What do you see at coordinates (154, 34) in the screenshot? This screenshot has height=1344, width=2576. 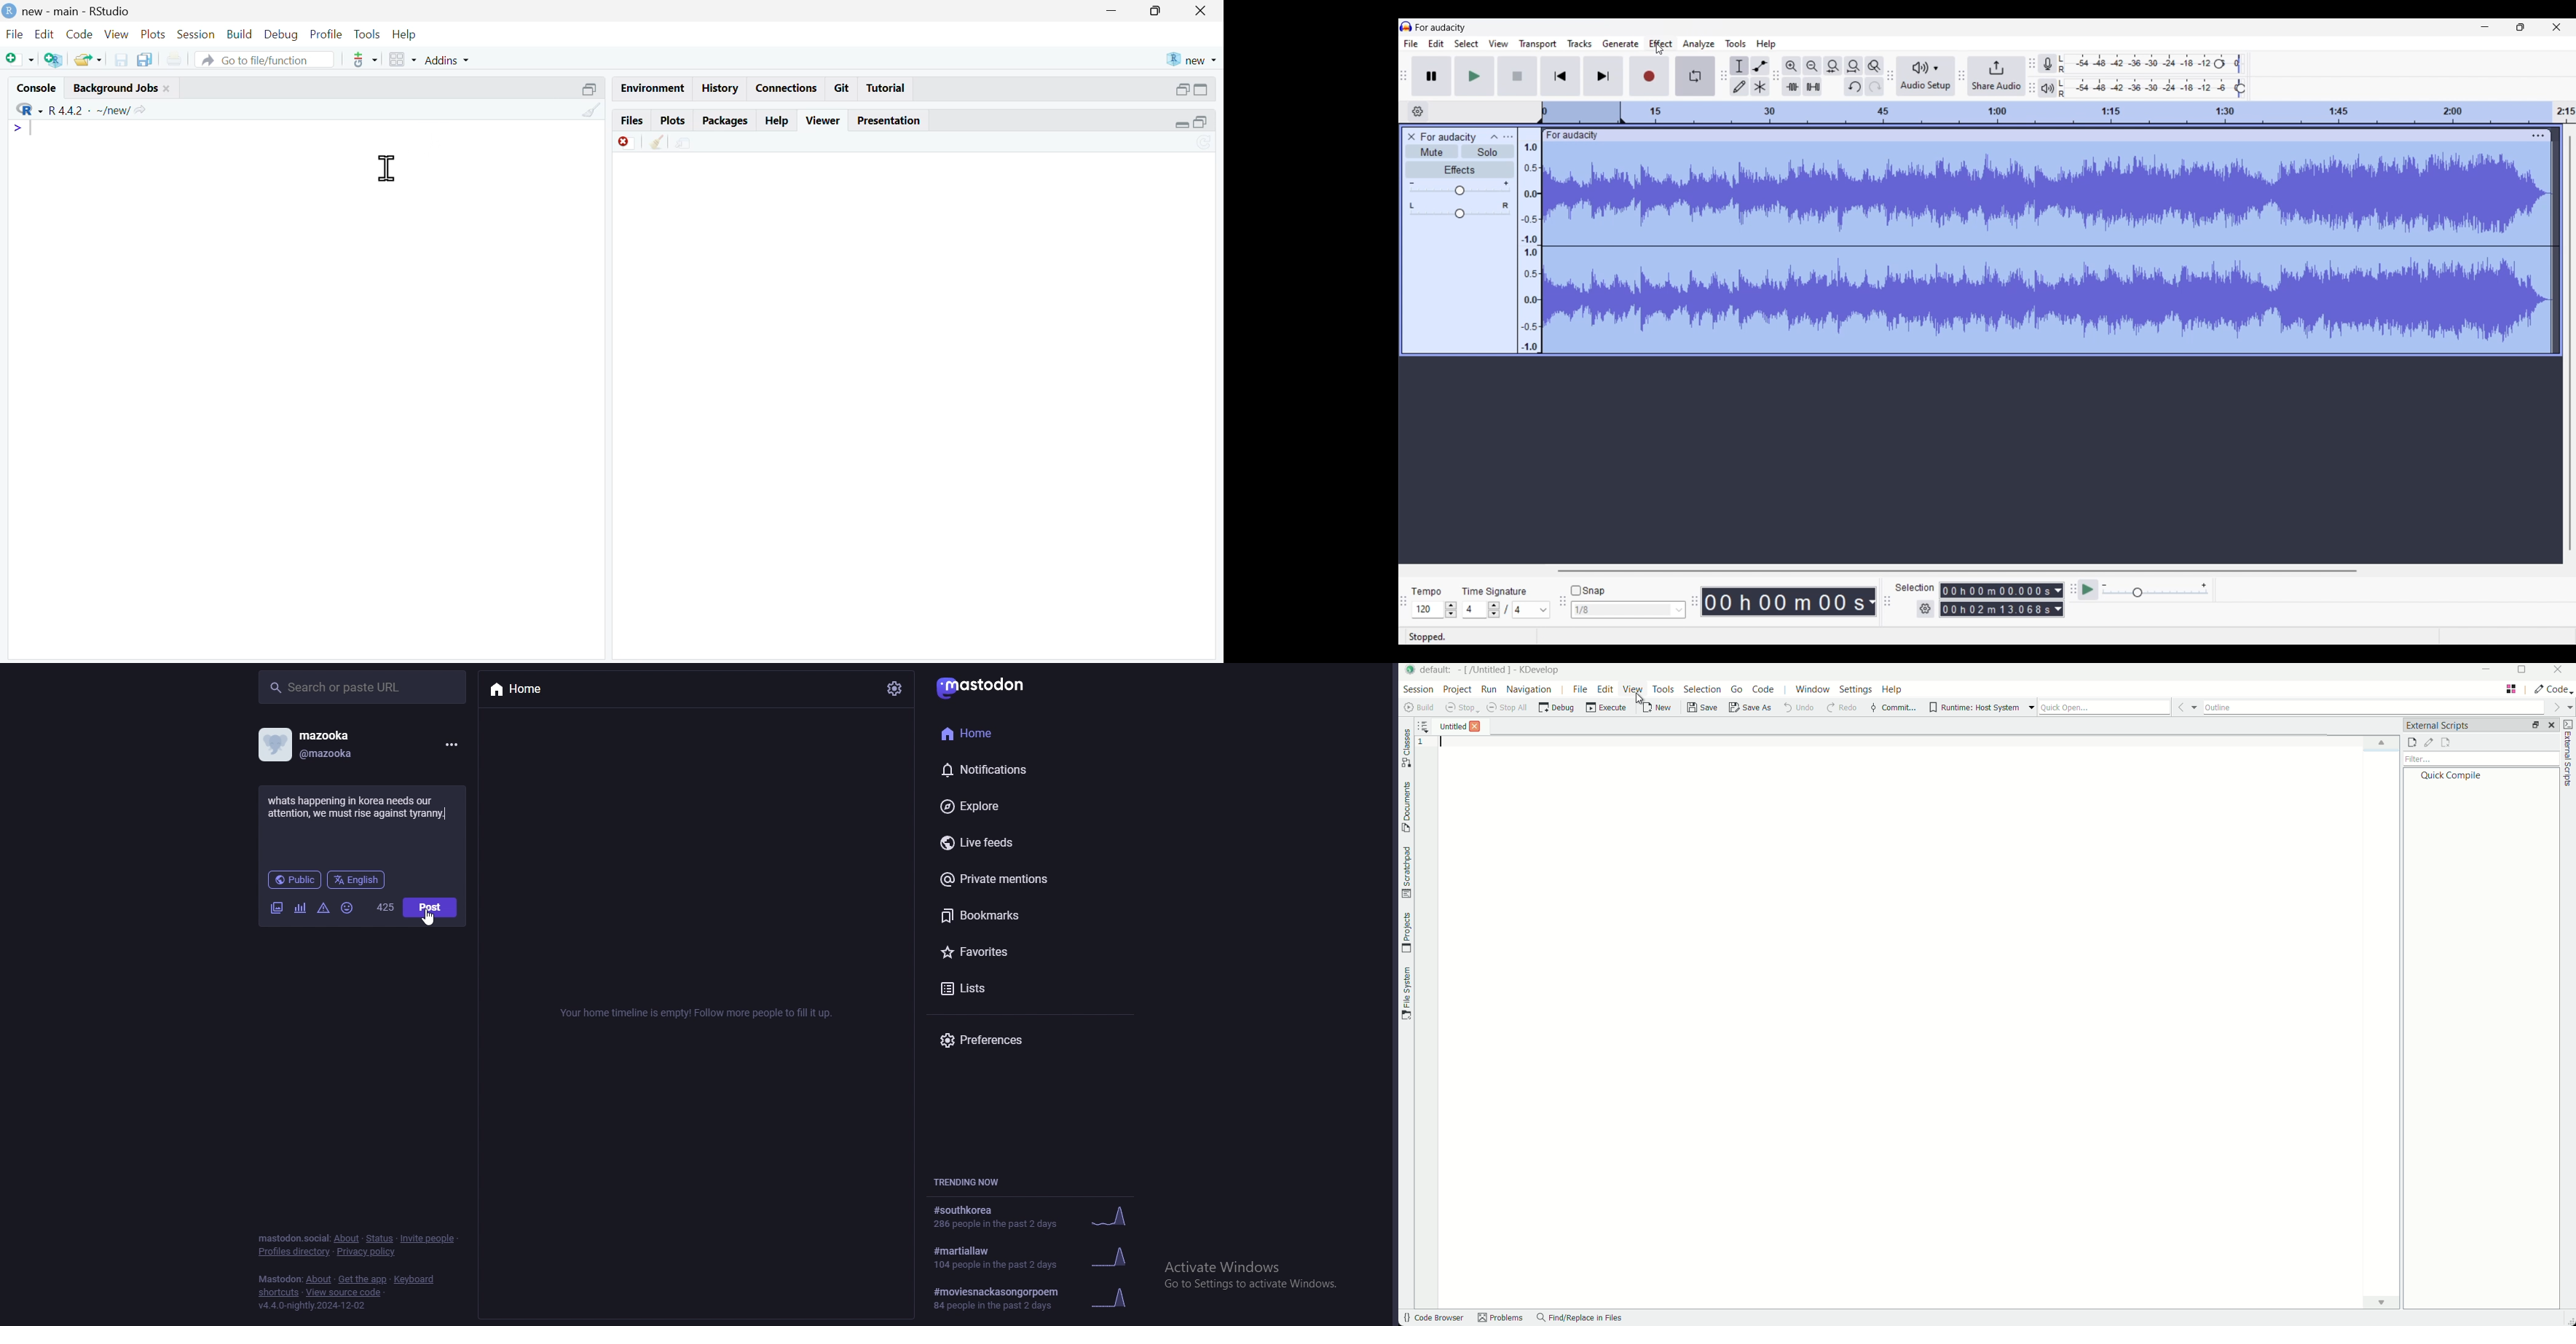 I see `plots` at bounding box center [154, 34].